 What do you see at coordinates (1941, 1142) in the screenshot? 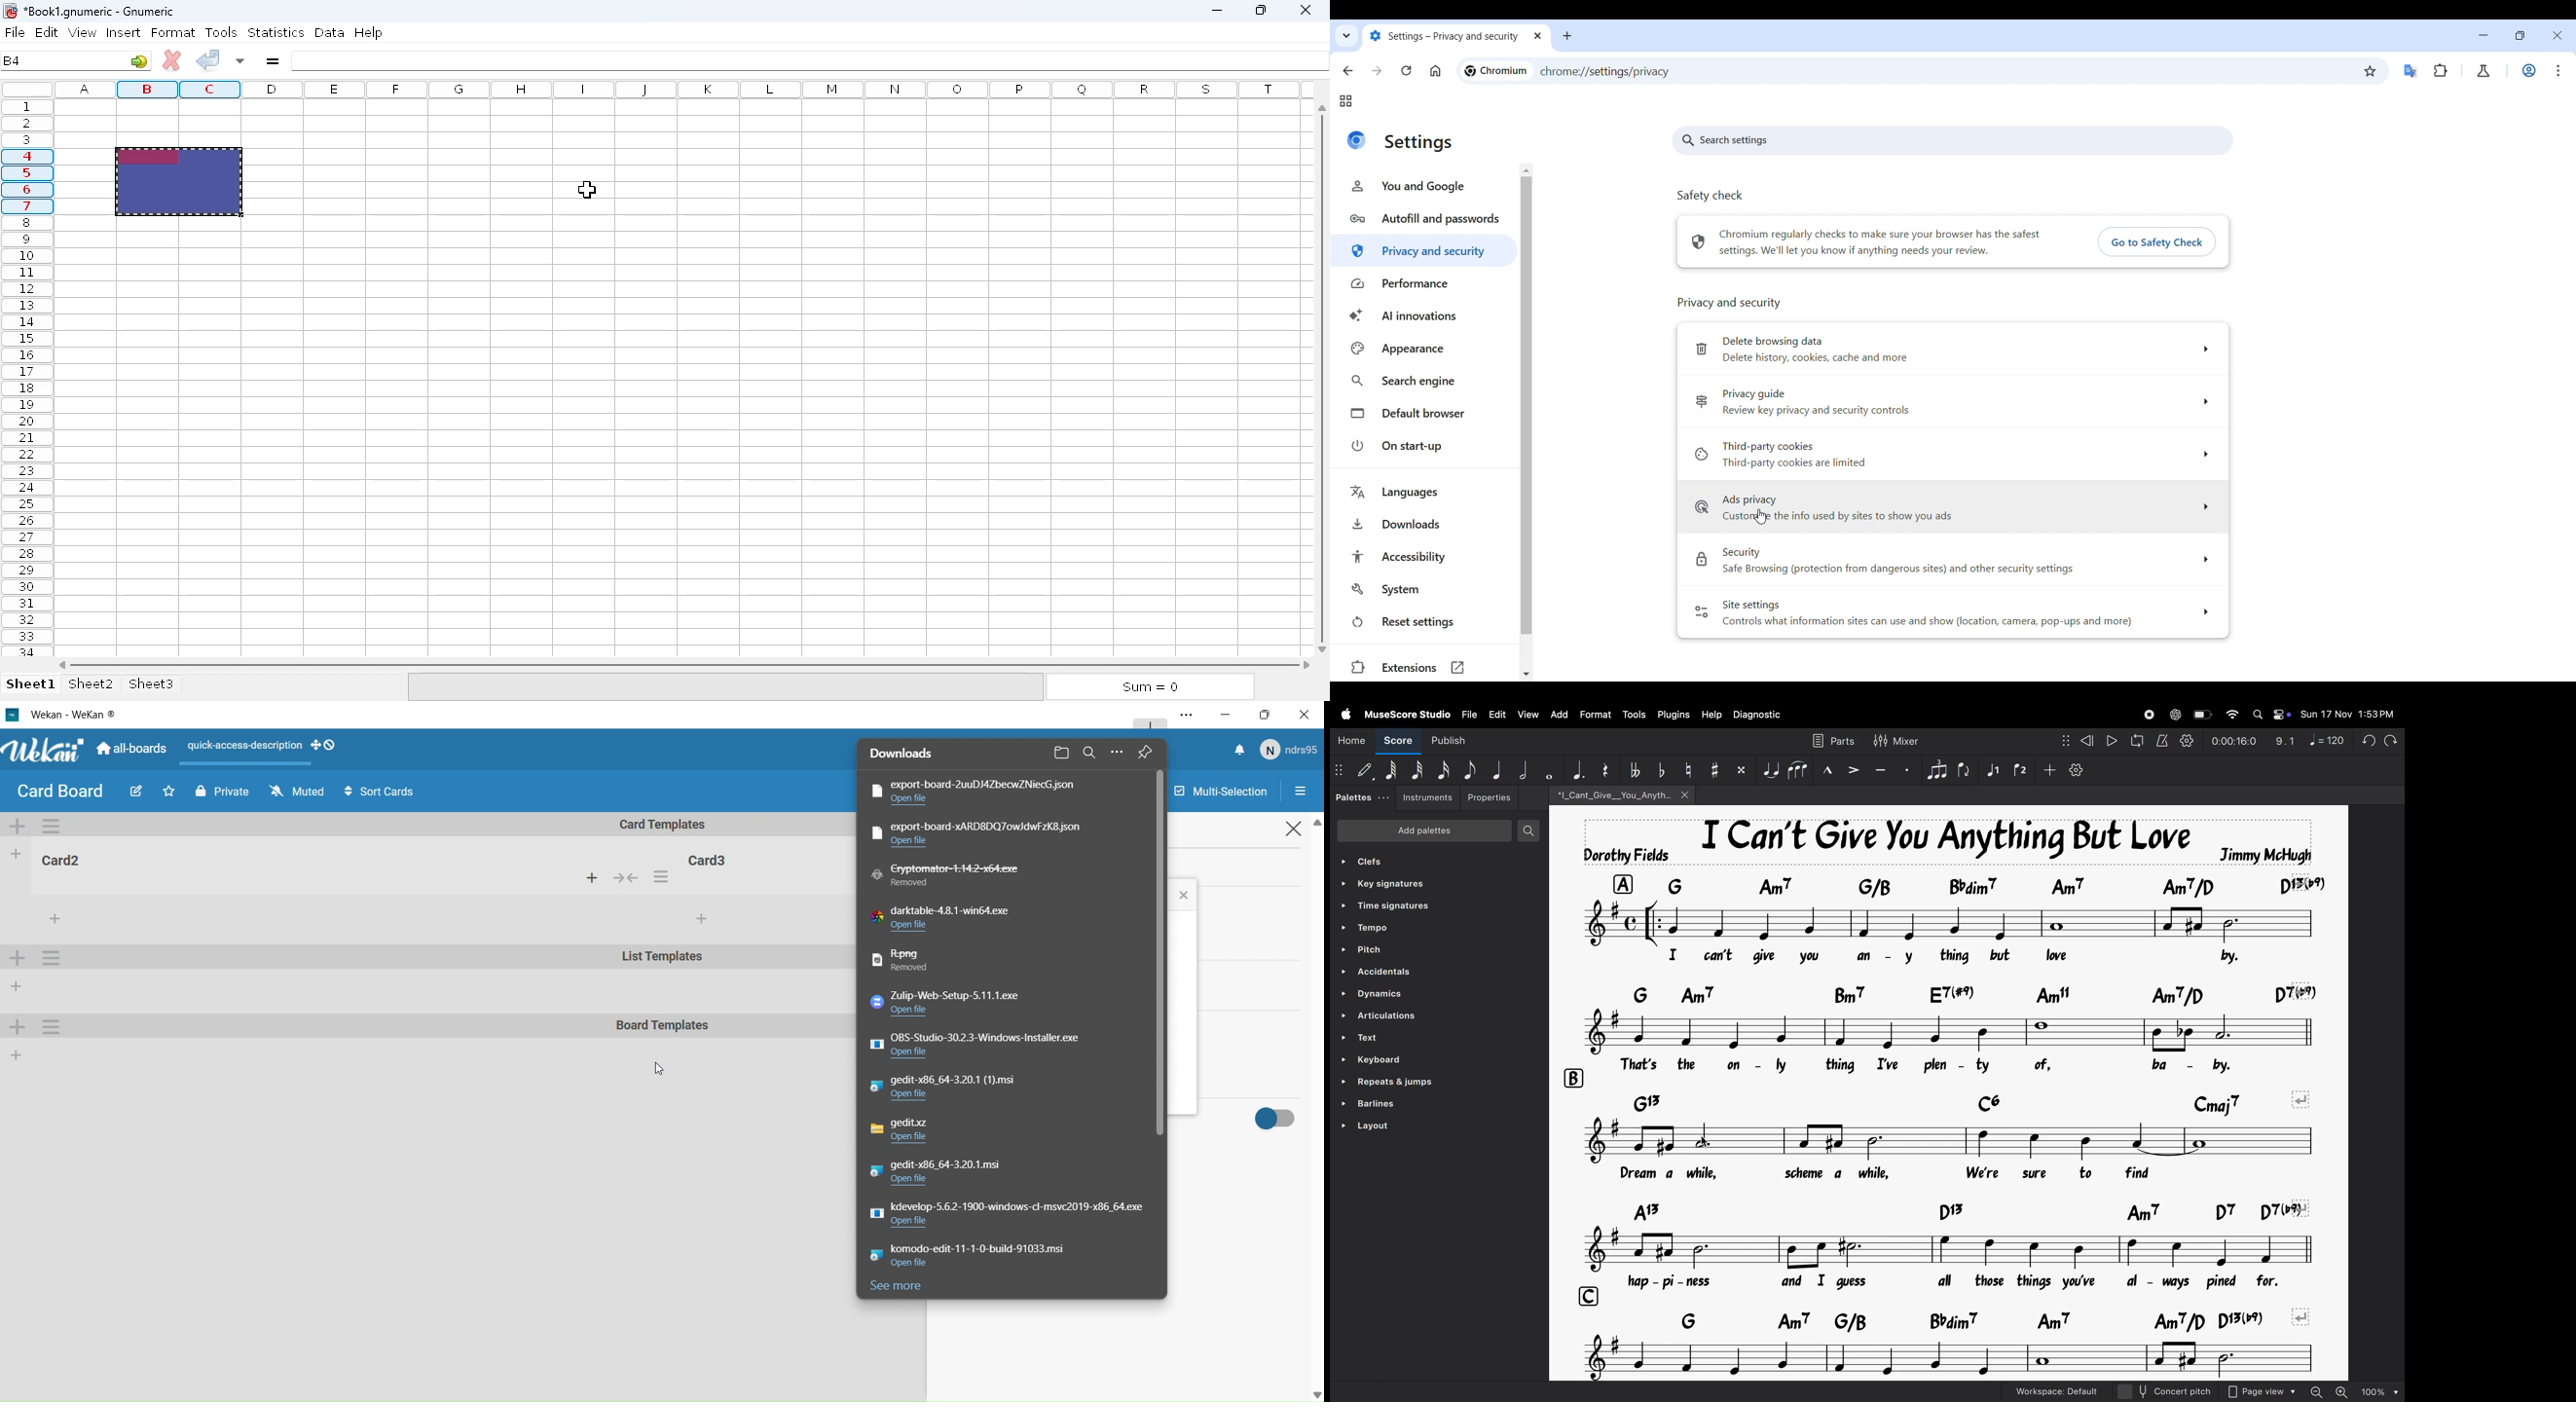
I see `notes` at bounding box center [1941, 1142].